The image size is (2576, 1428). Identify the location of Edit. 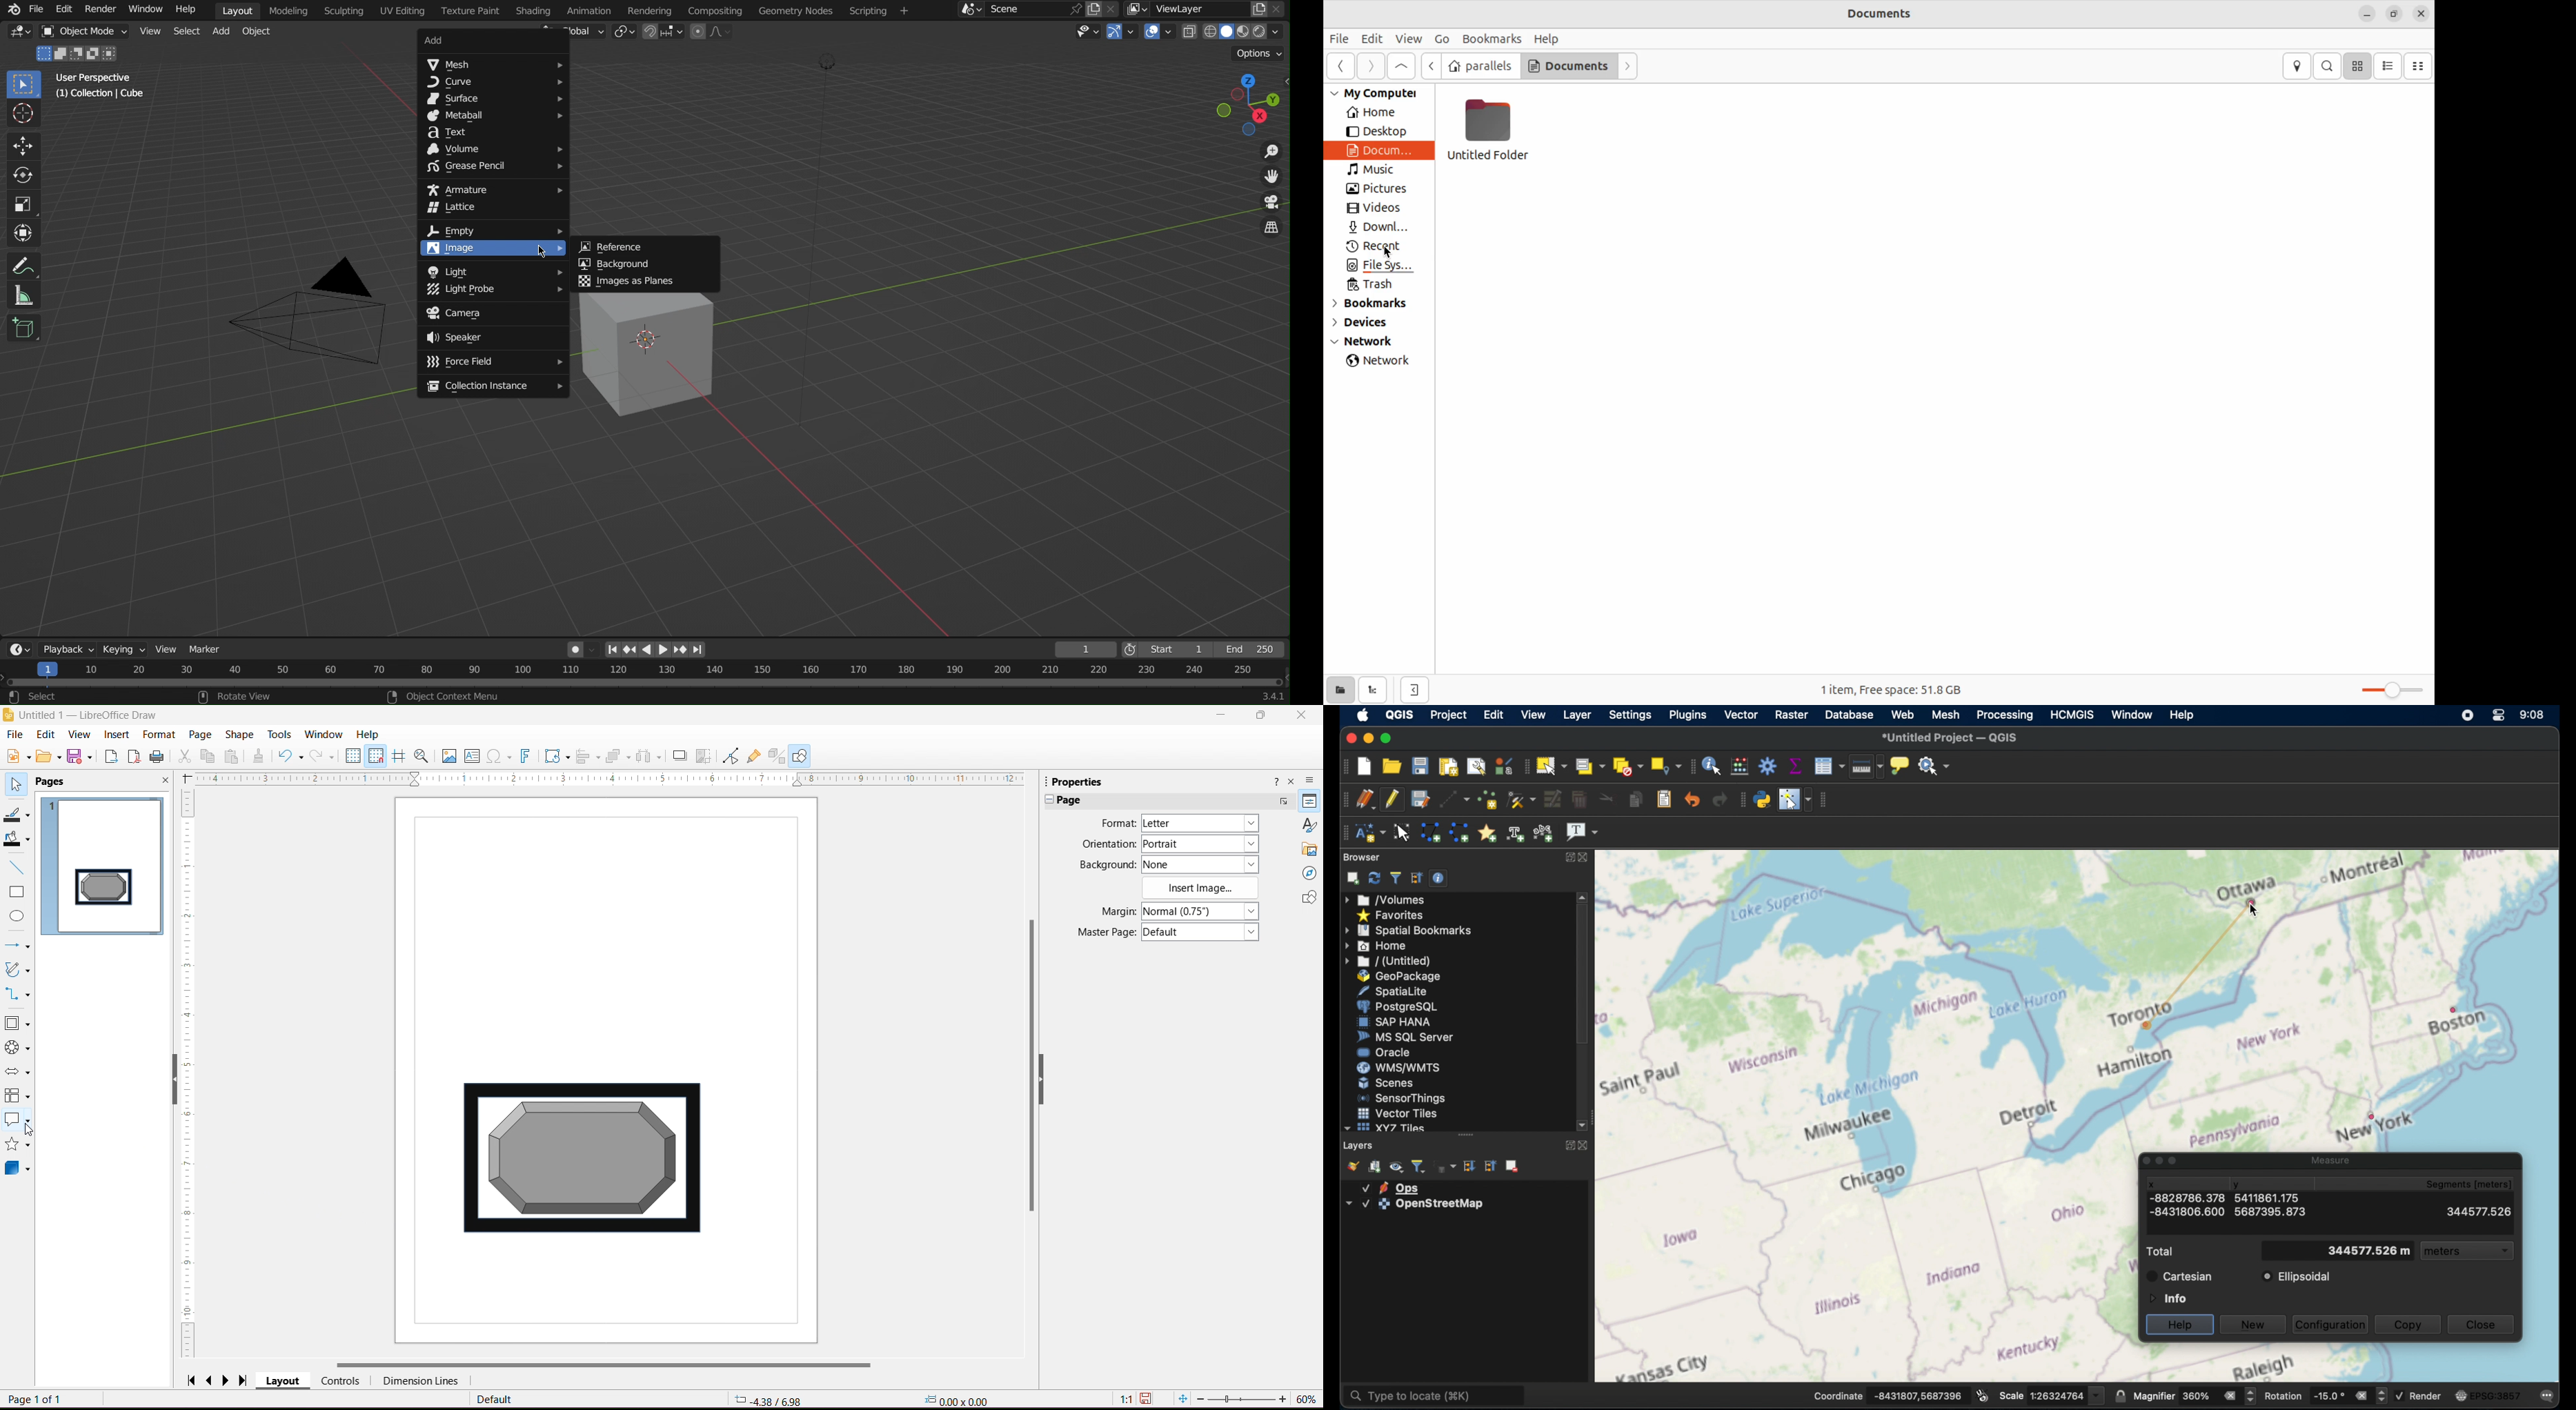
(65, 9).